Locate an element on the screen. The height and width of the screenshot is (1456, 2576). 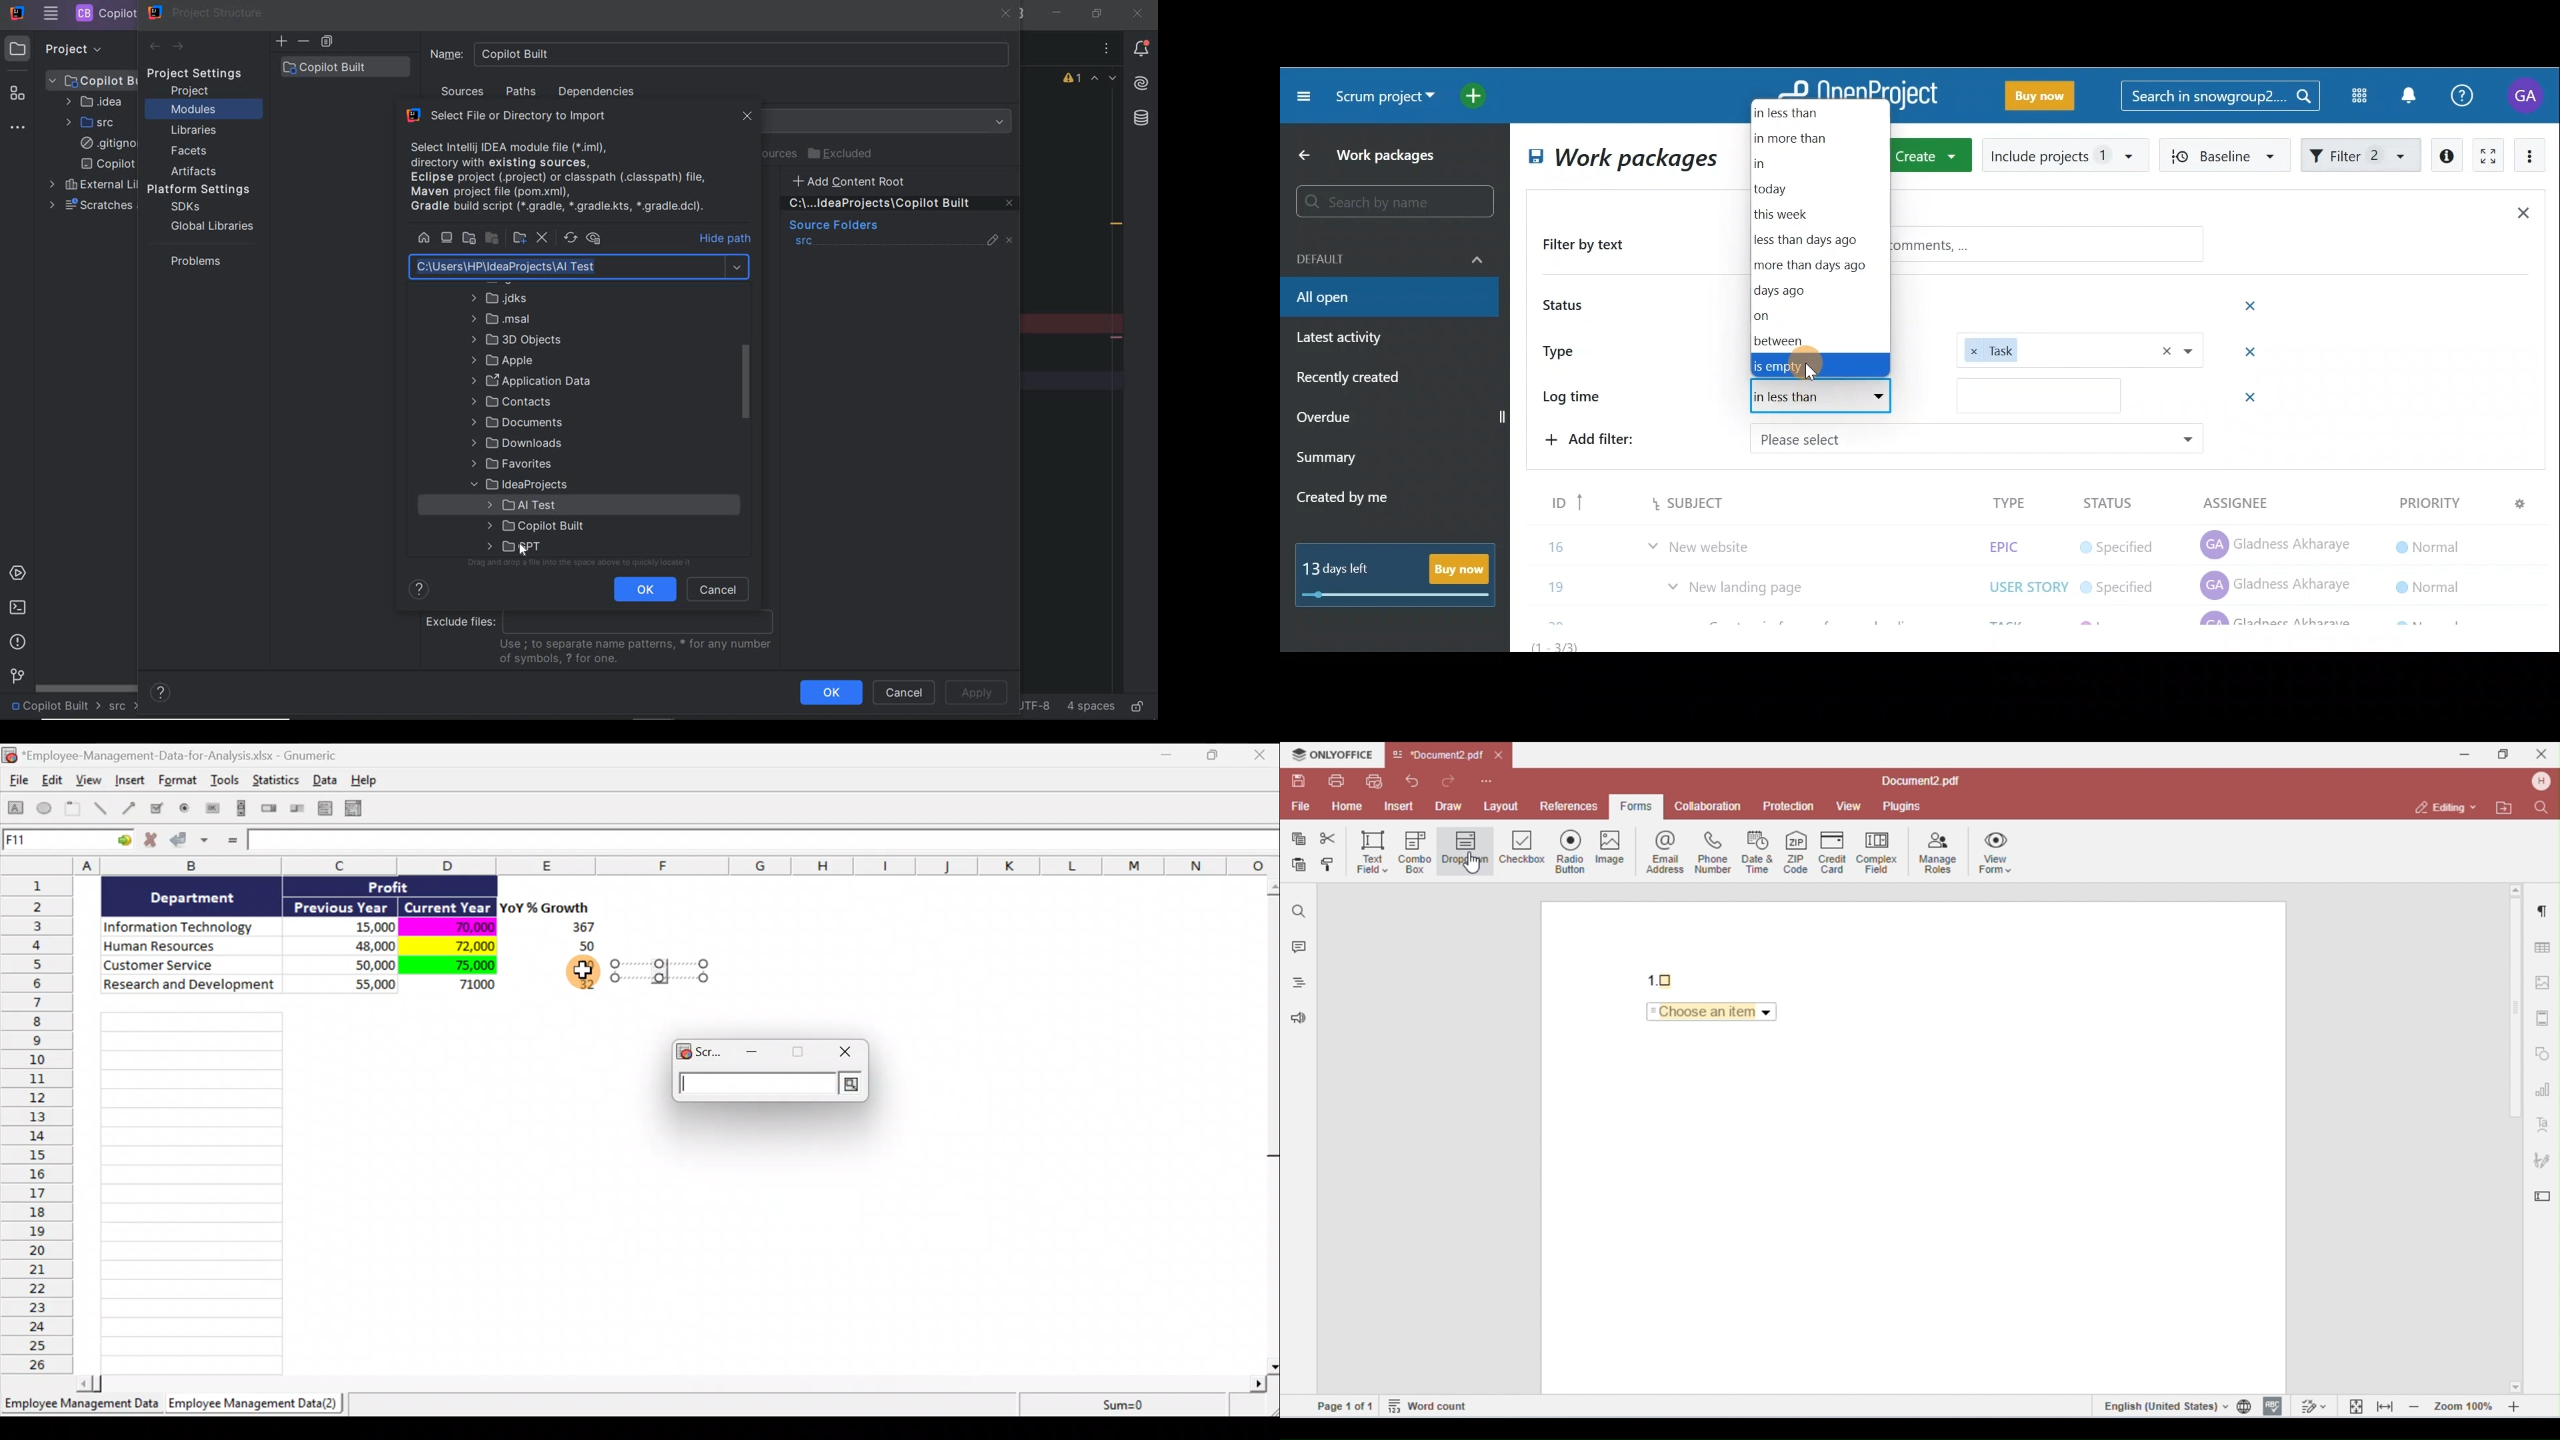
paths is located at coordinates (523, 92).